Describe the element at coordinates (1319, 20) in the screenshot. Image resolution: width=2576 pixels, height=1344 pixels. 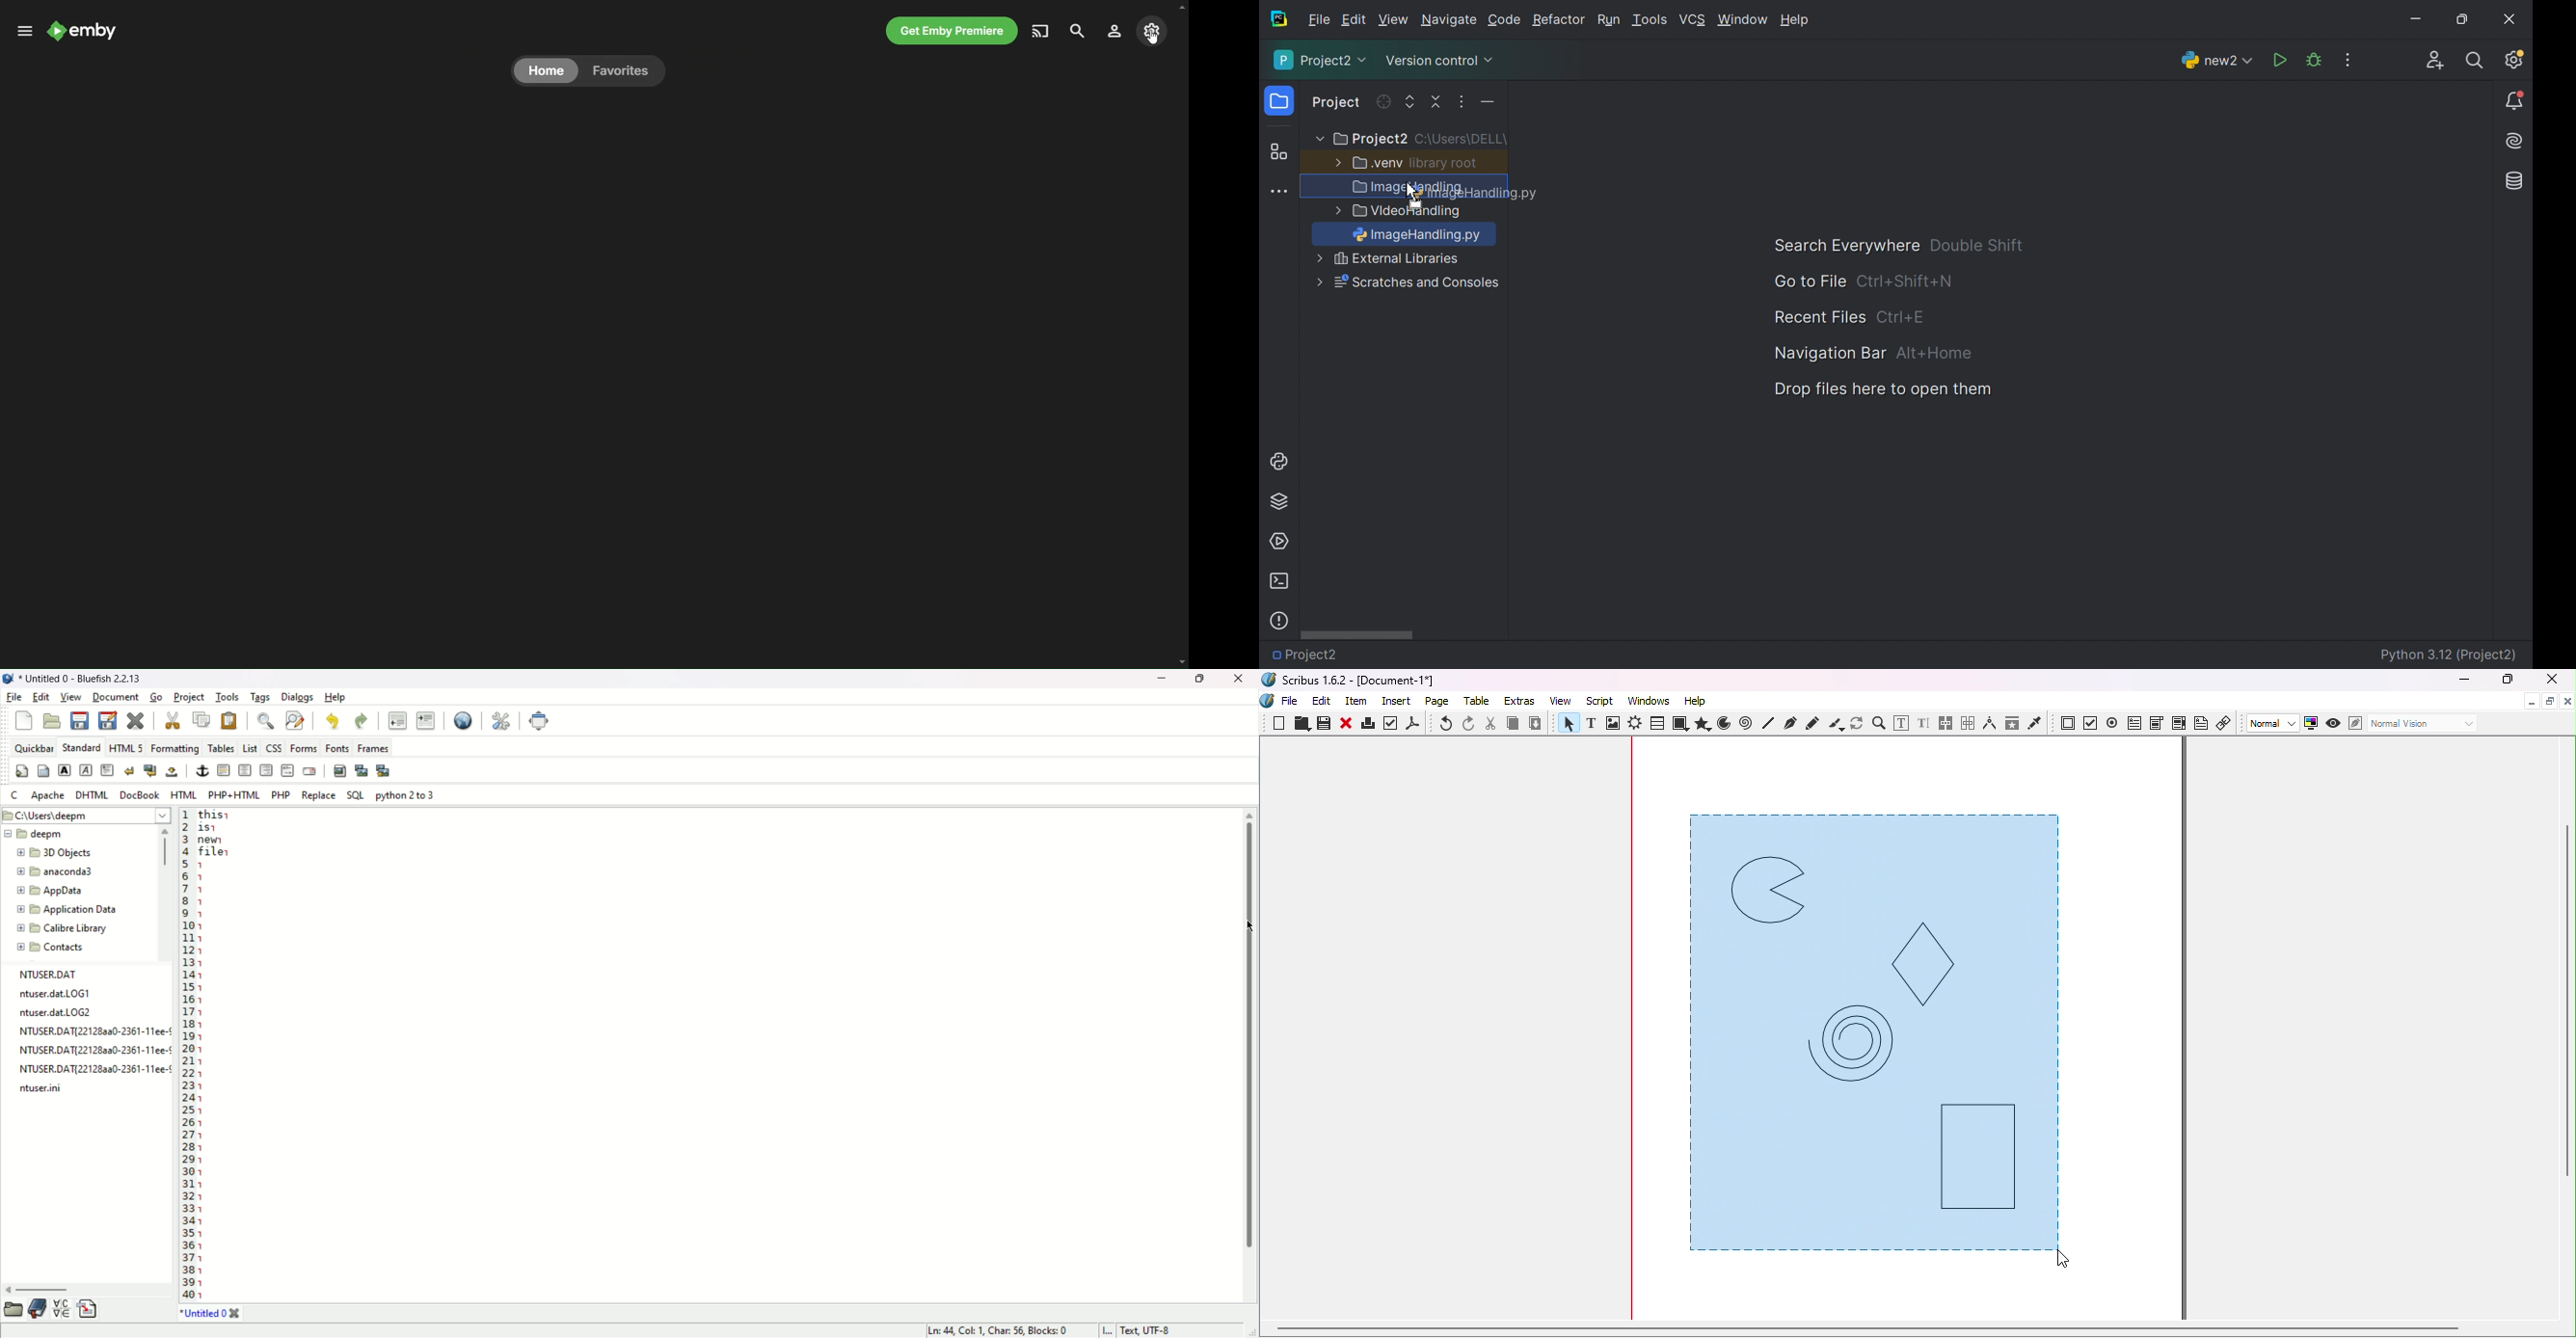
I see `File` at that location.